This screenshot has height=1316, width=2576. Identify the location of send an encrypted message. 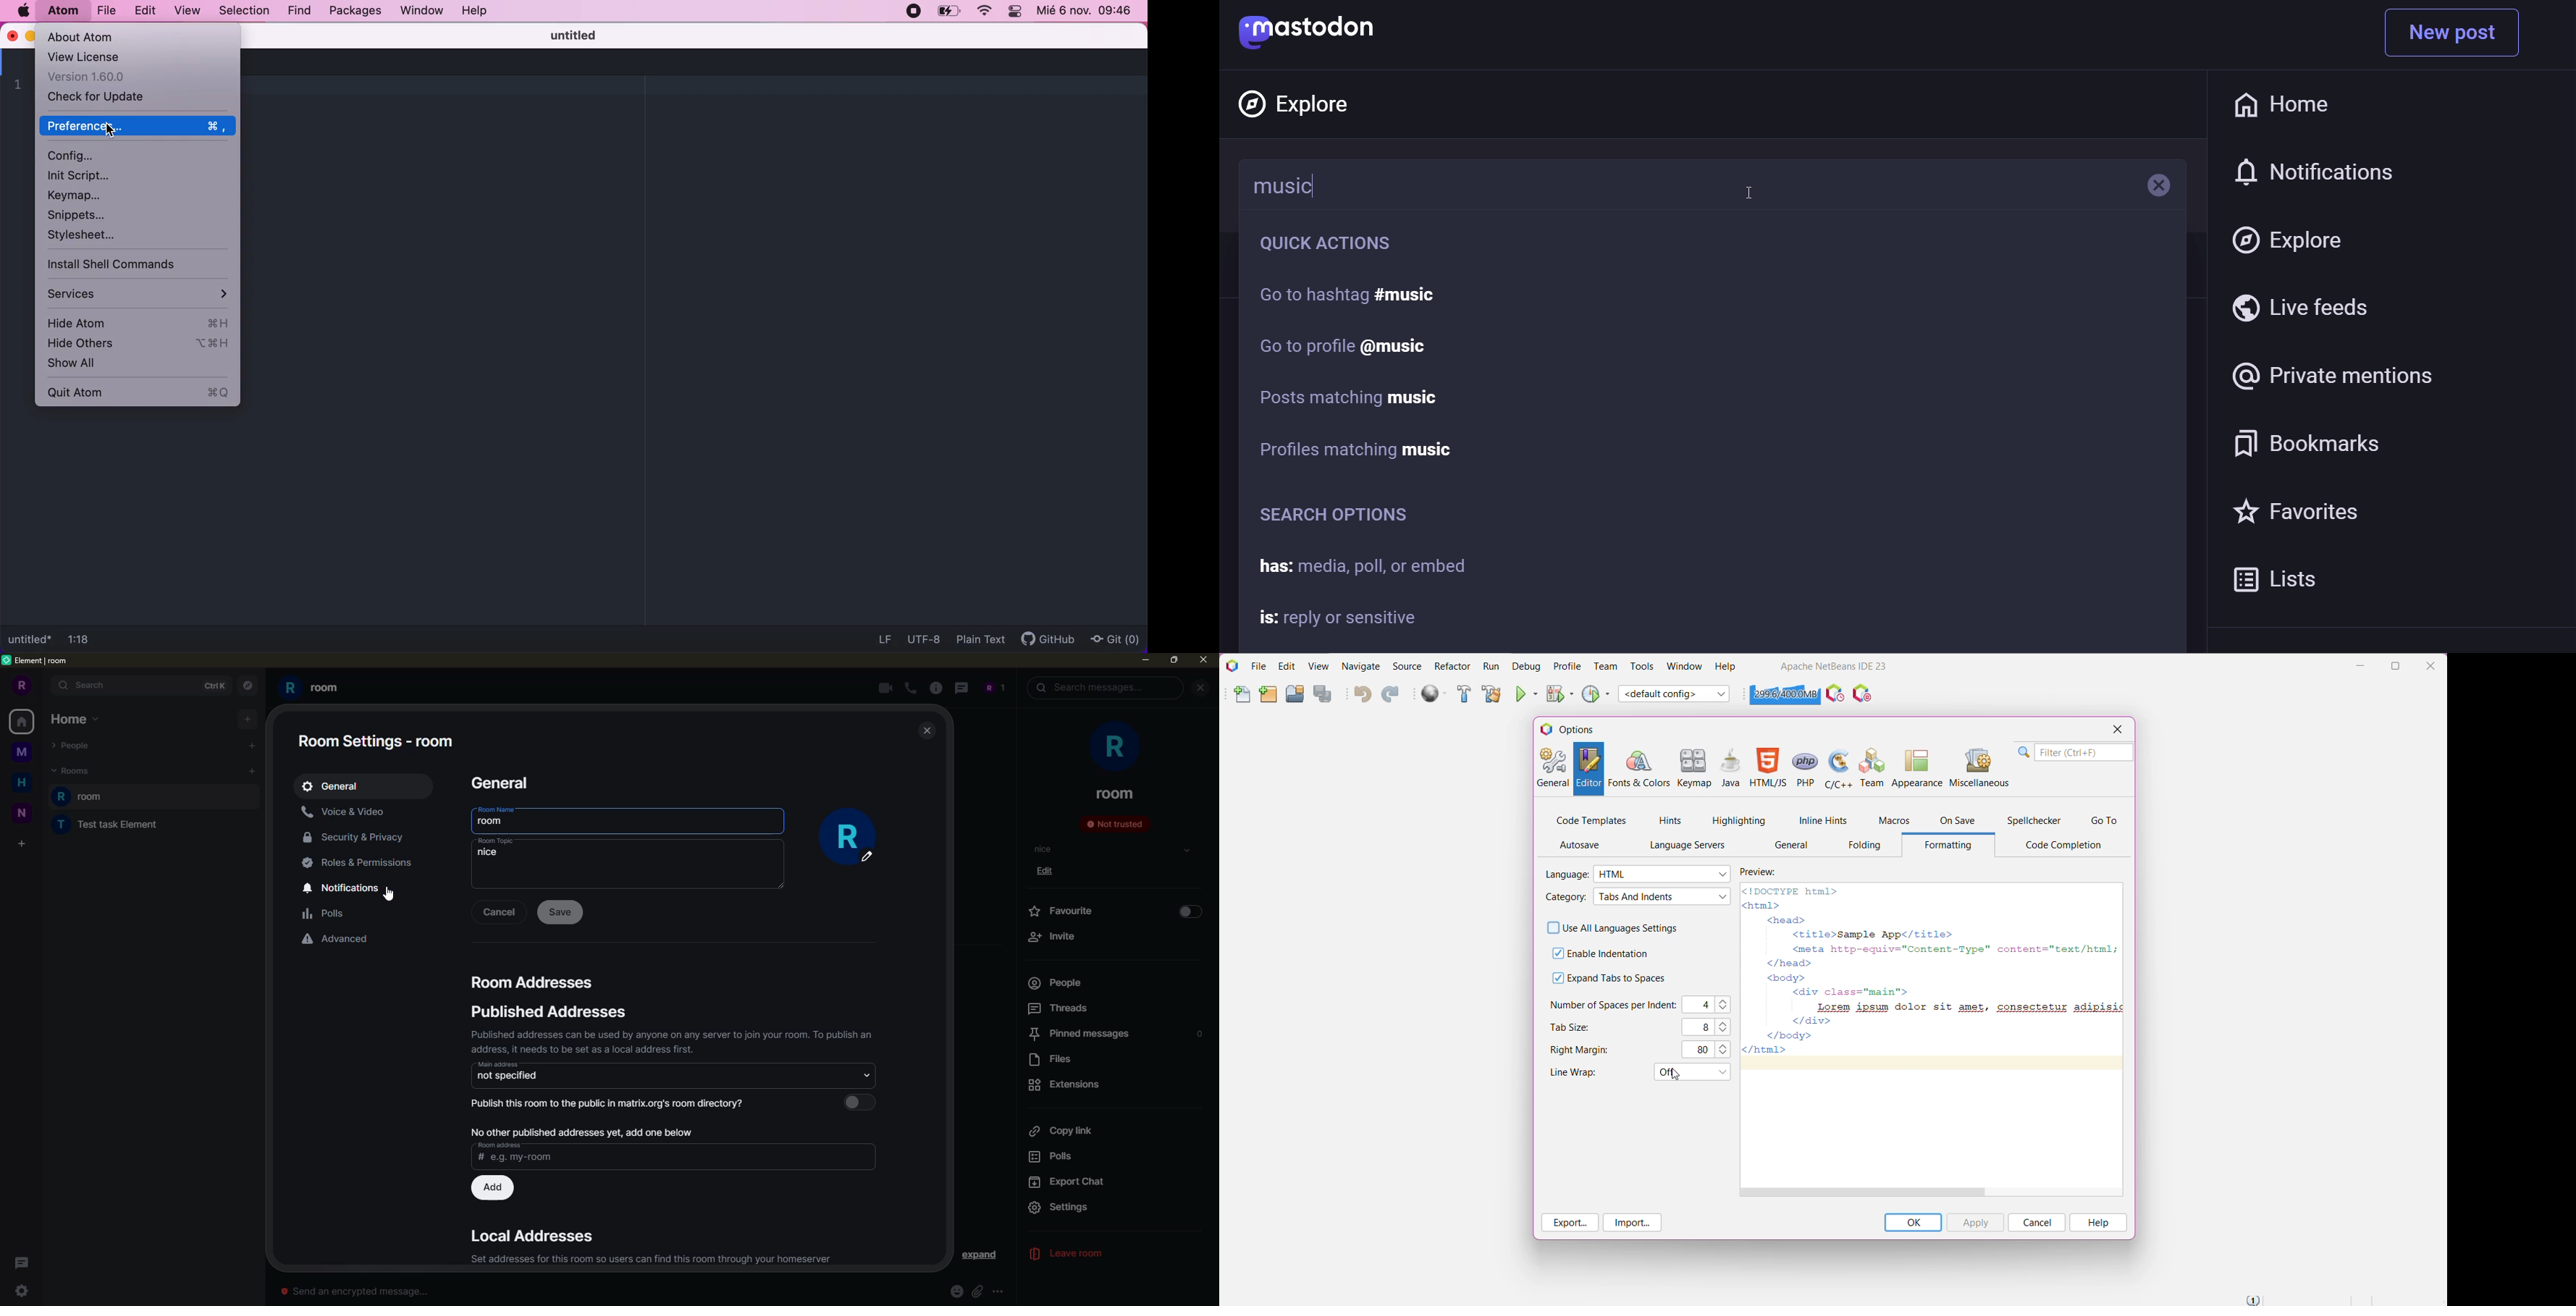
(352, 1291).